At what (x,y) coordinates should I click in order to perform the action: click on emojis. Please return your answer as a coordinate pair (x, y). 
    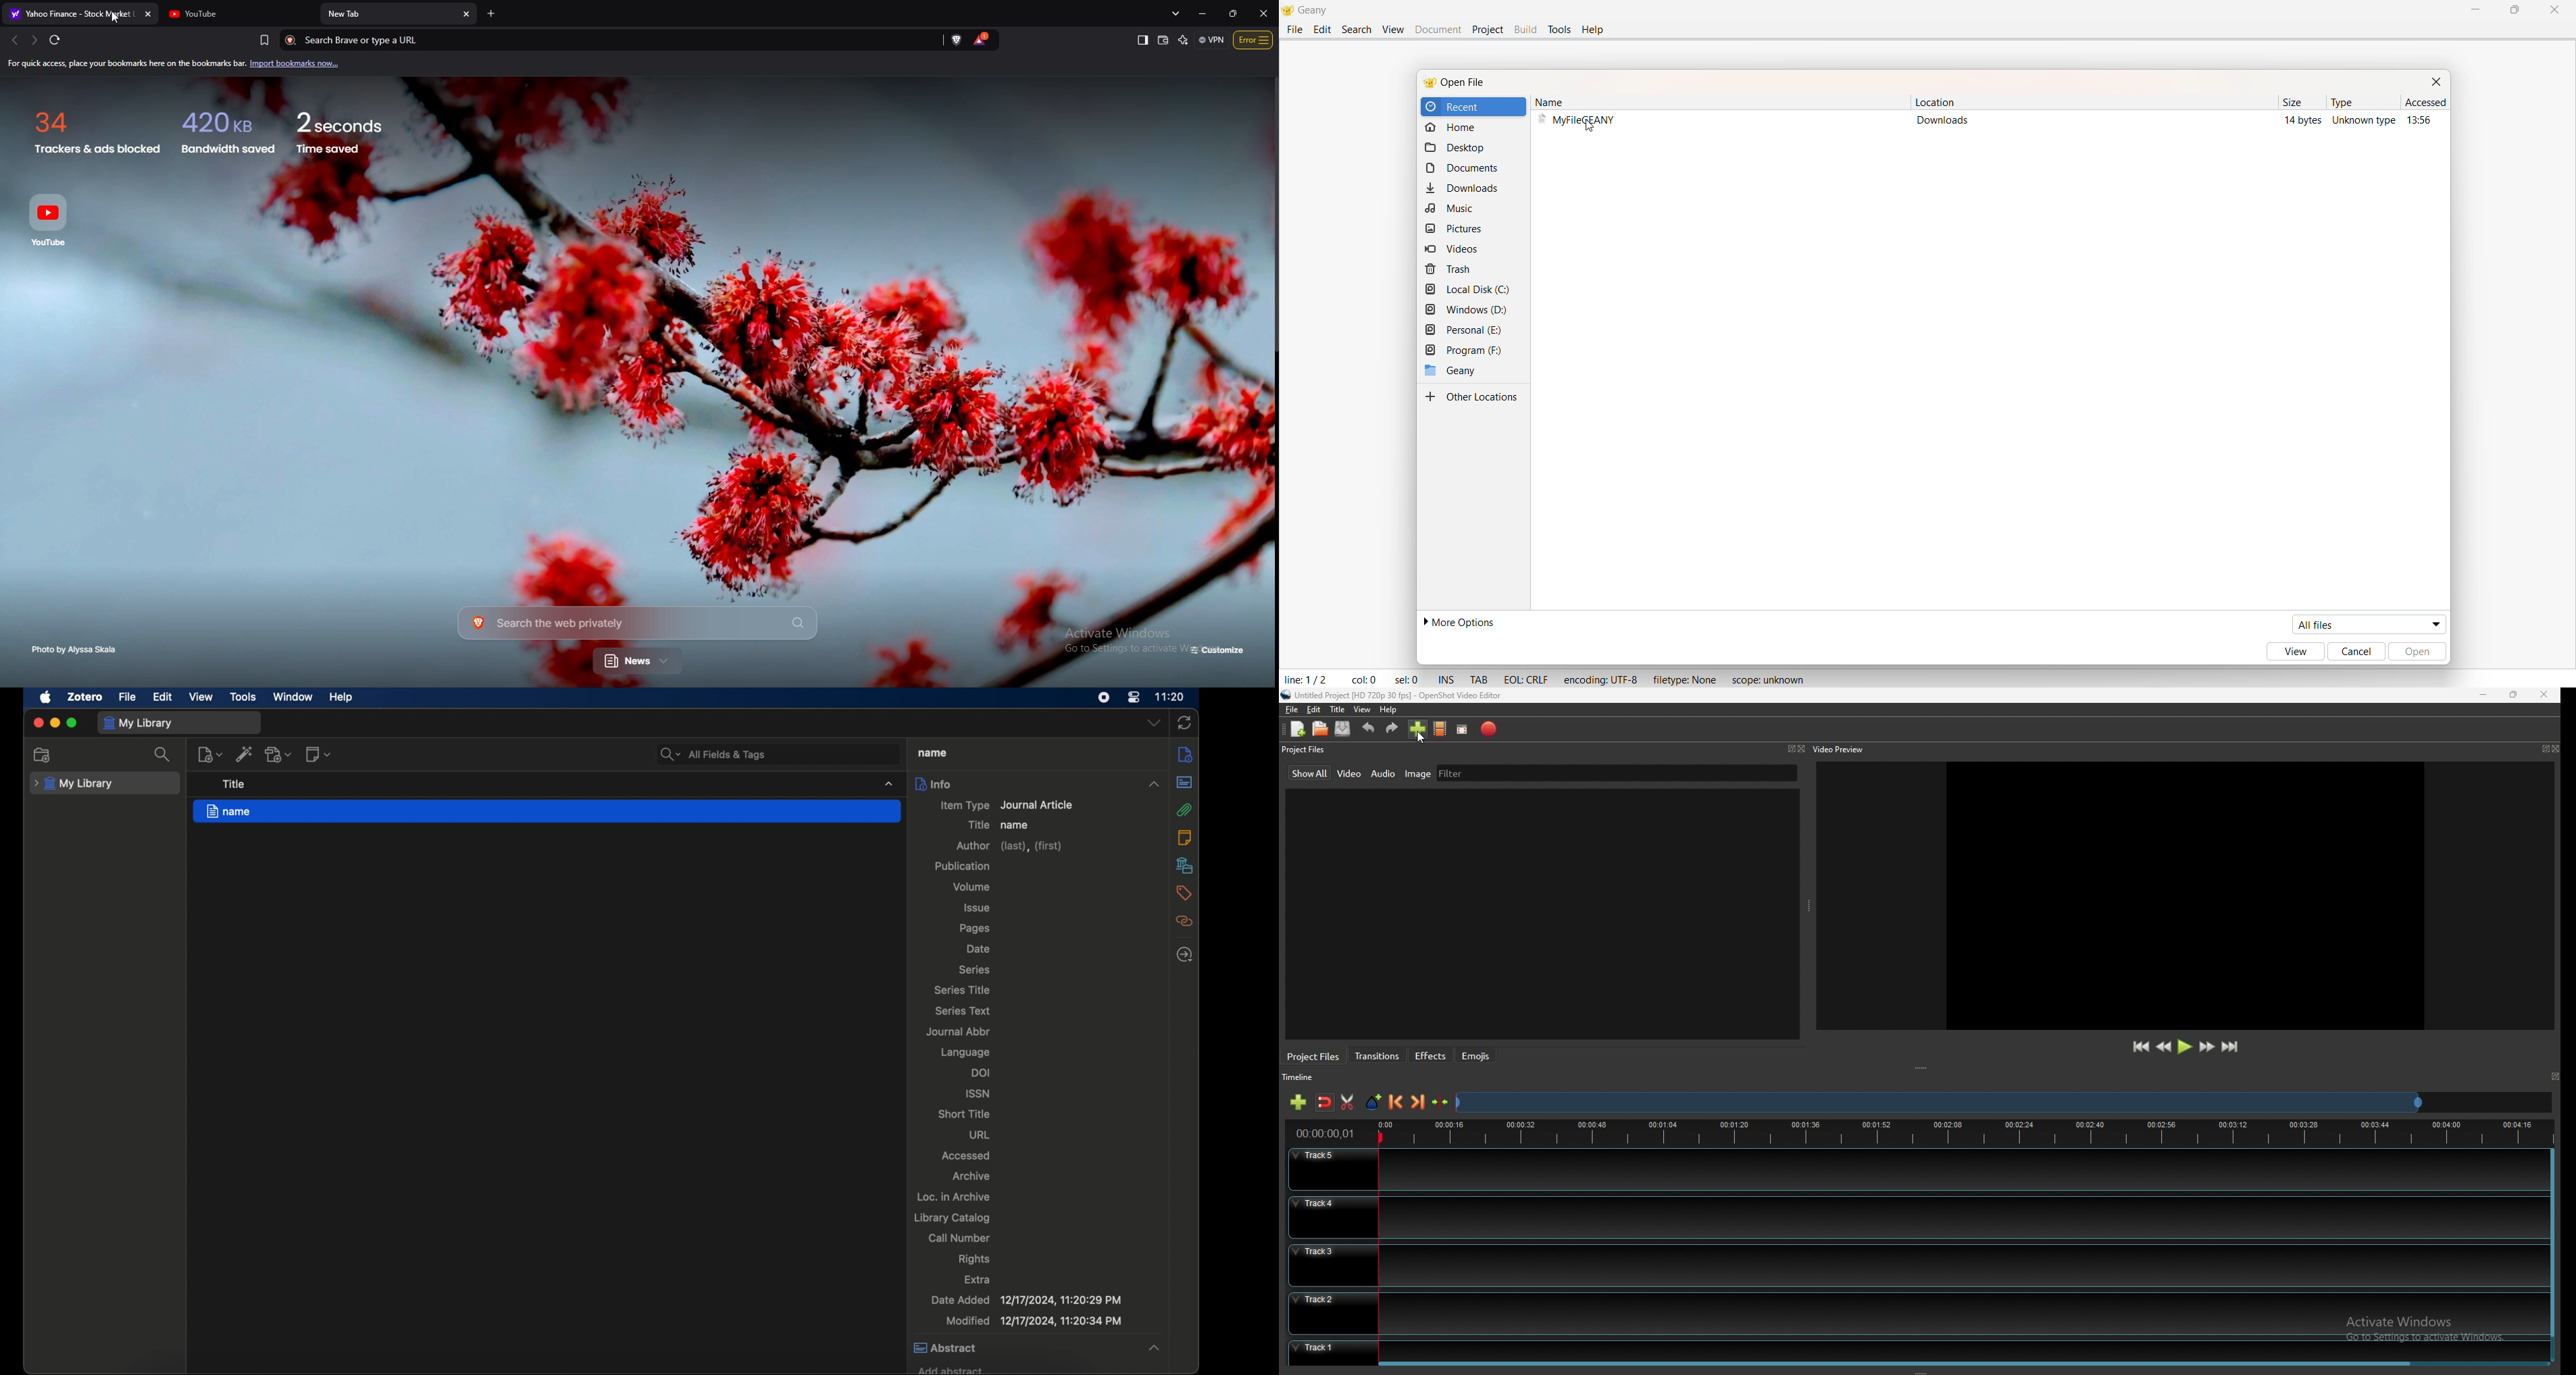
    Looking at the image, I should click on (1476, 1055).